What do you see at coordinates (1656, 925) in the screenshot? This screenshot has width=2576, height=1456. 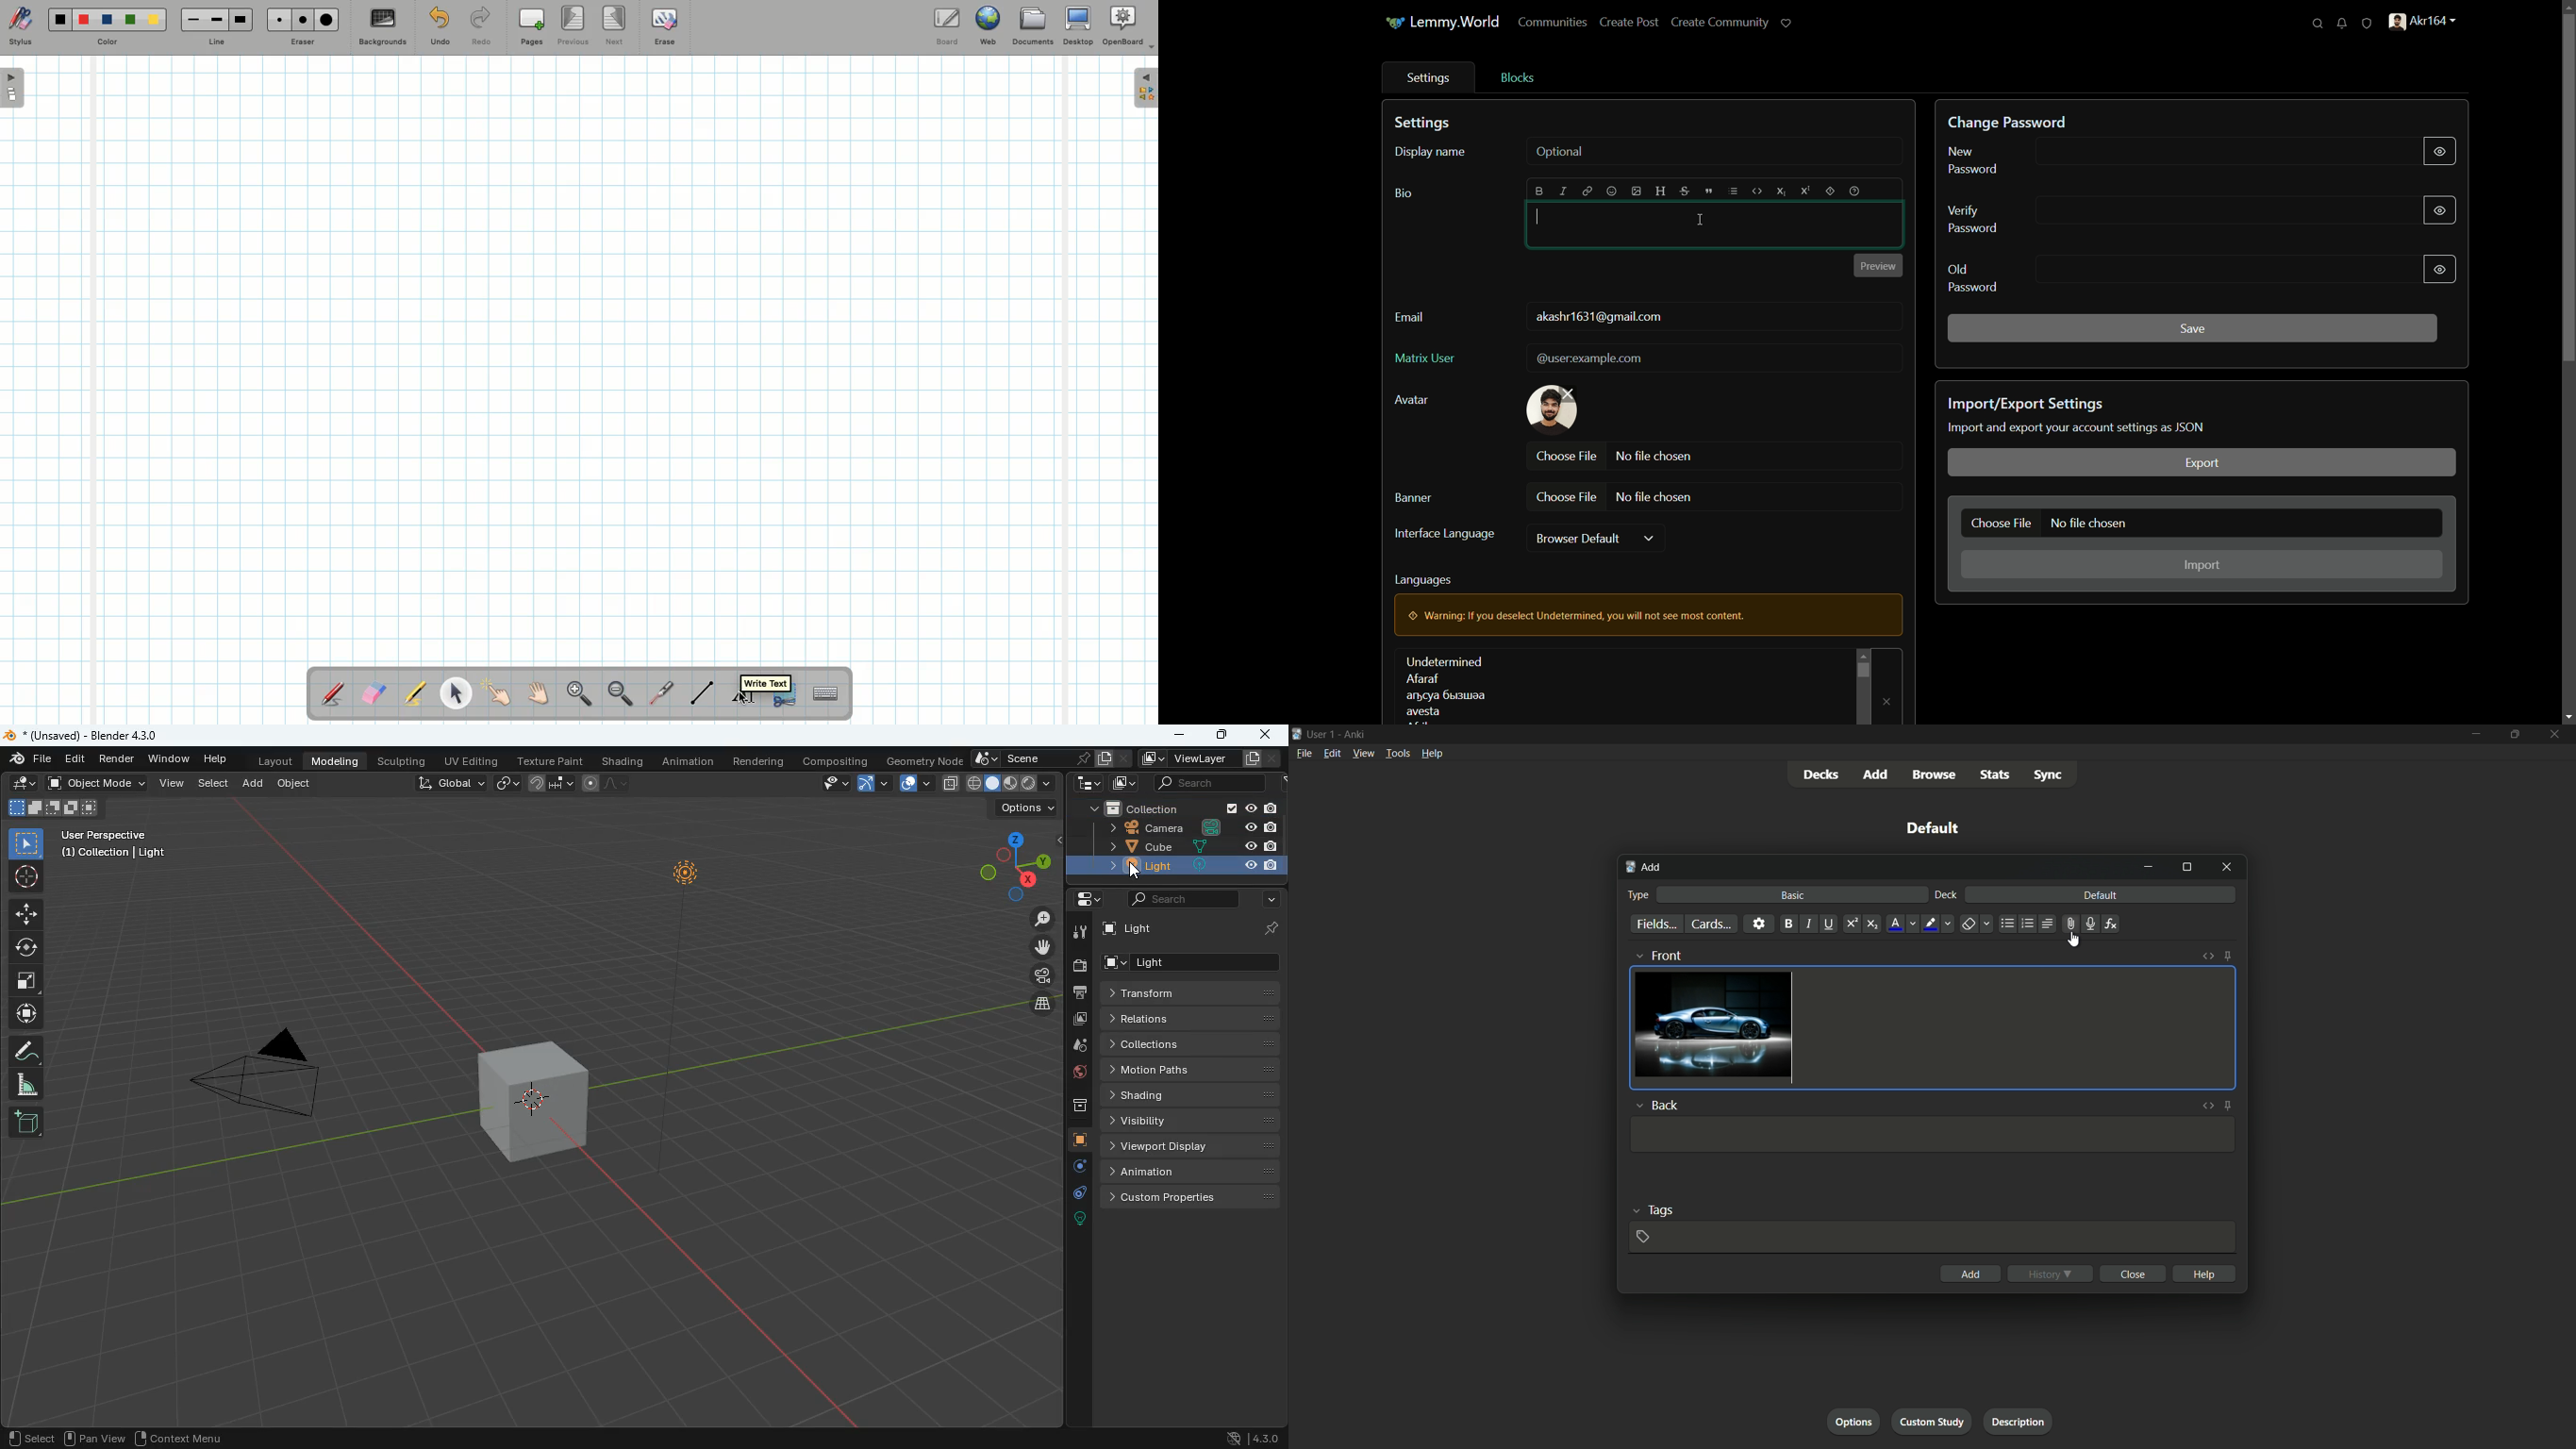 I see `fields` at bounding box center [1656, 925].